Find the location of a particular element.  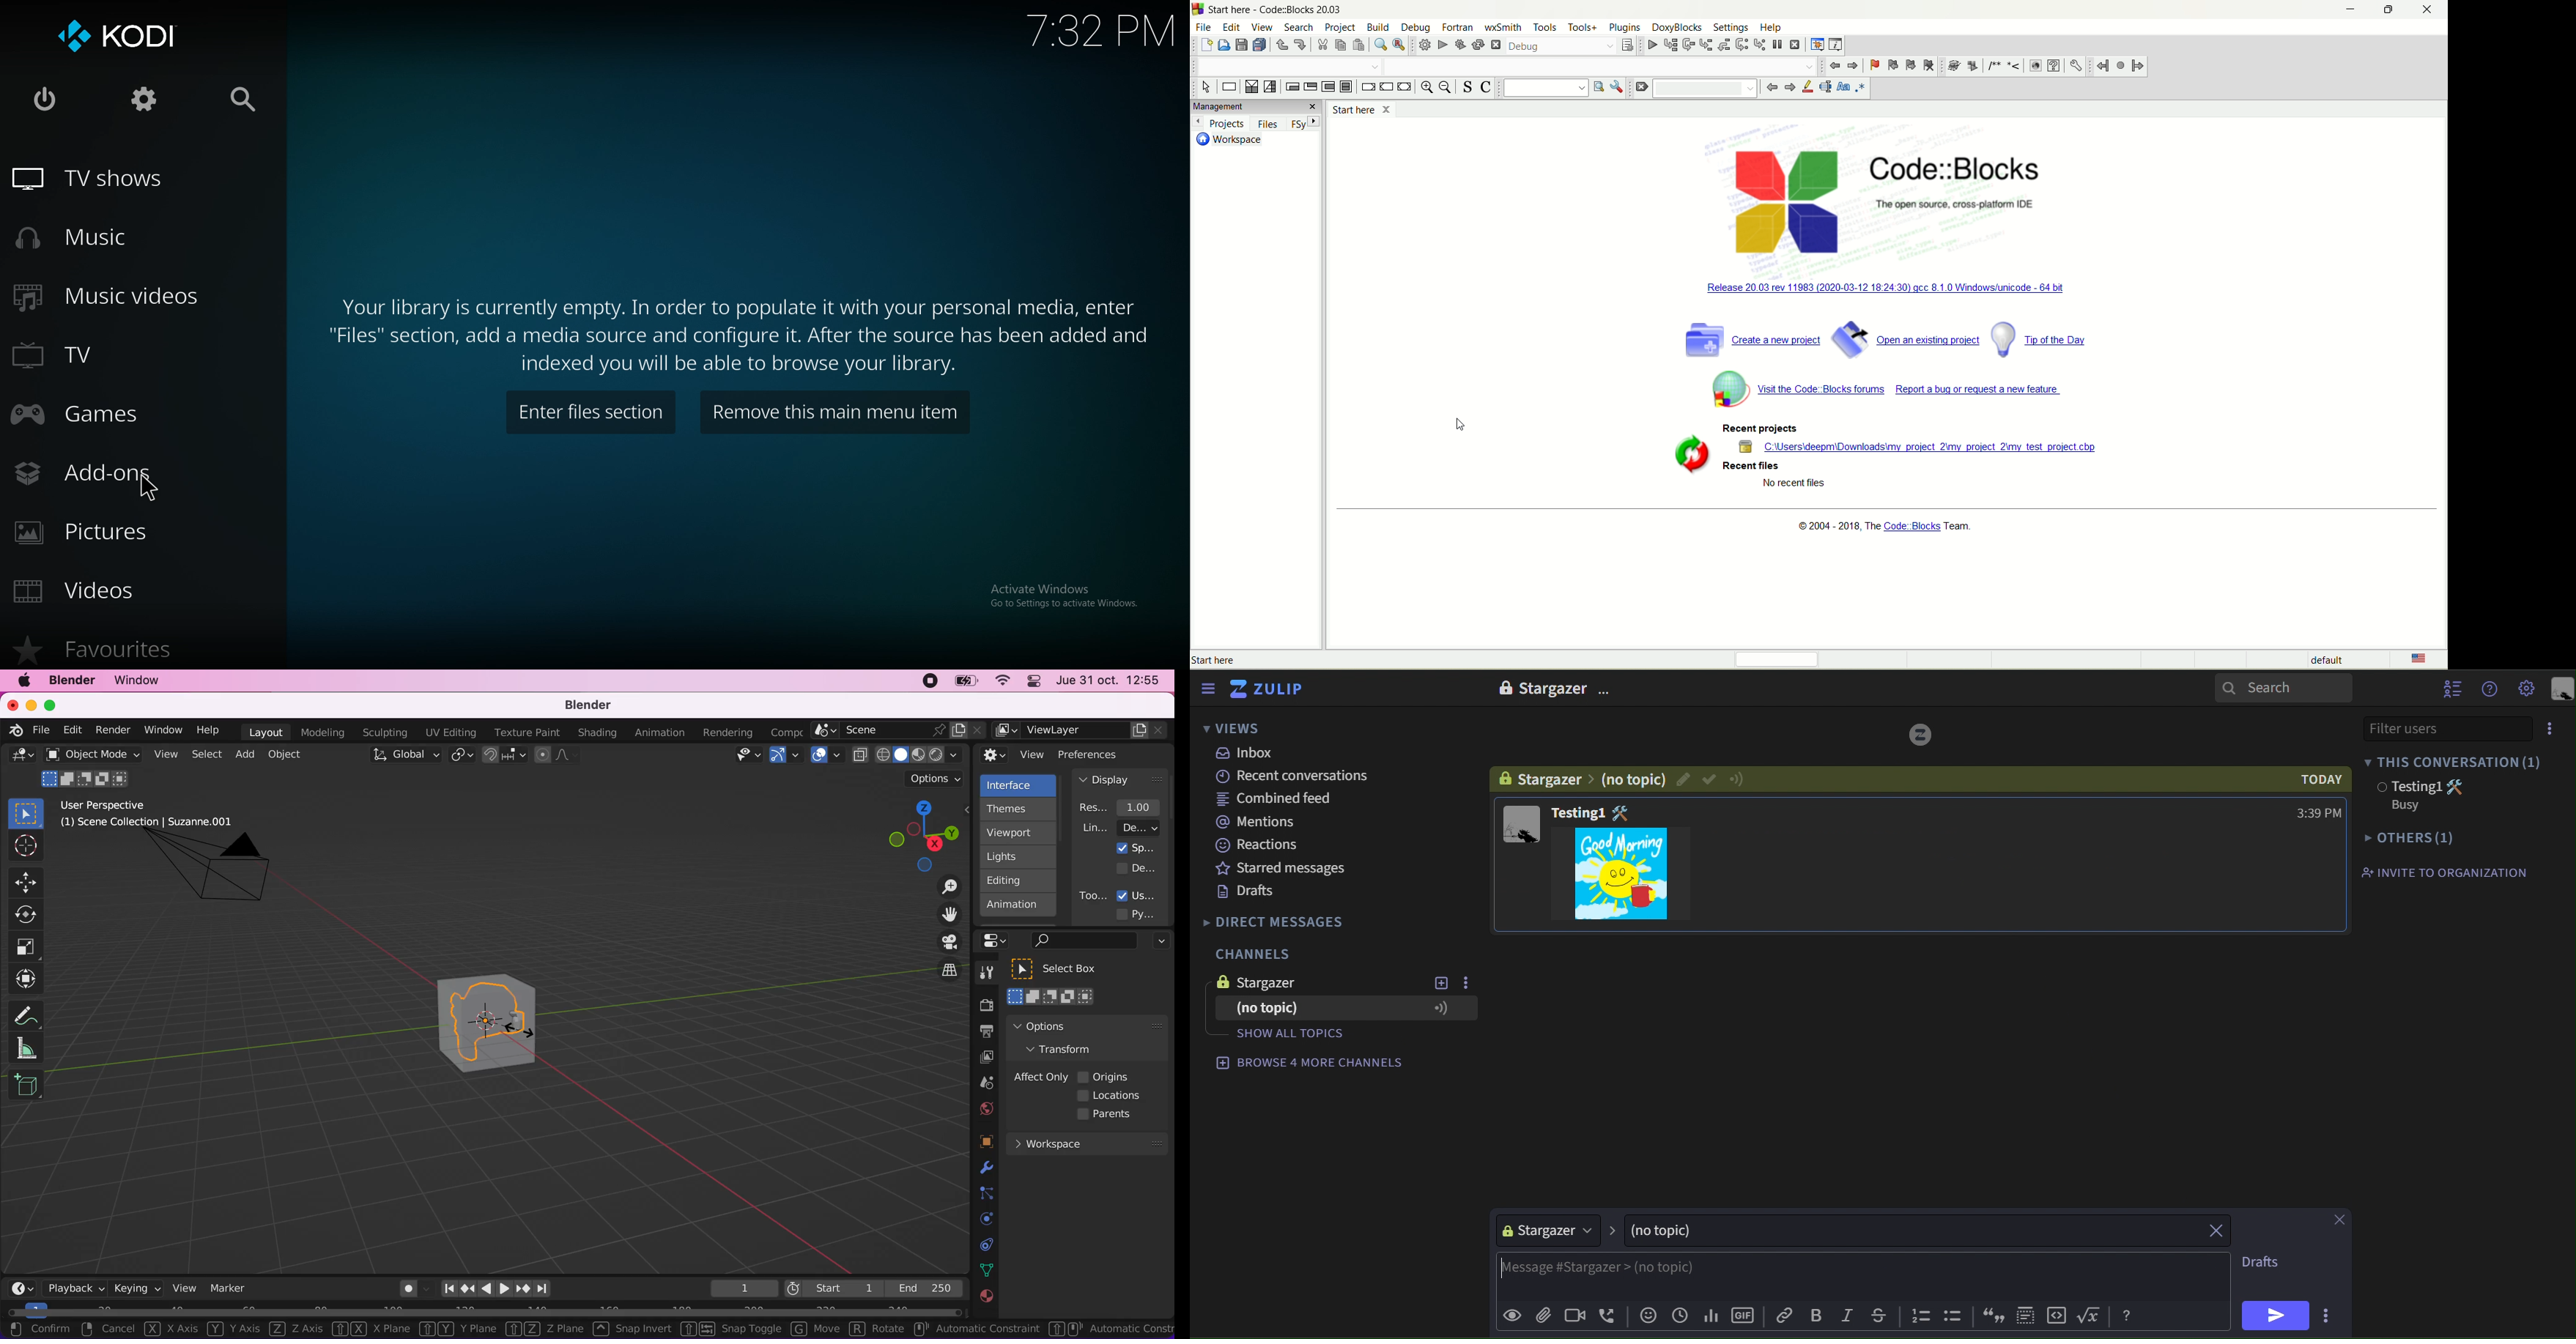

blender is located at coordinates (582, 706).